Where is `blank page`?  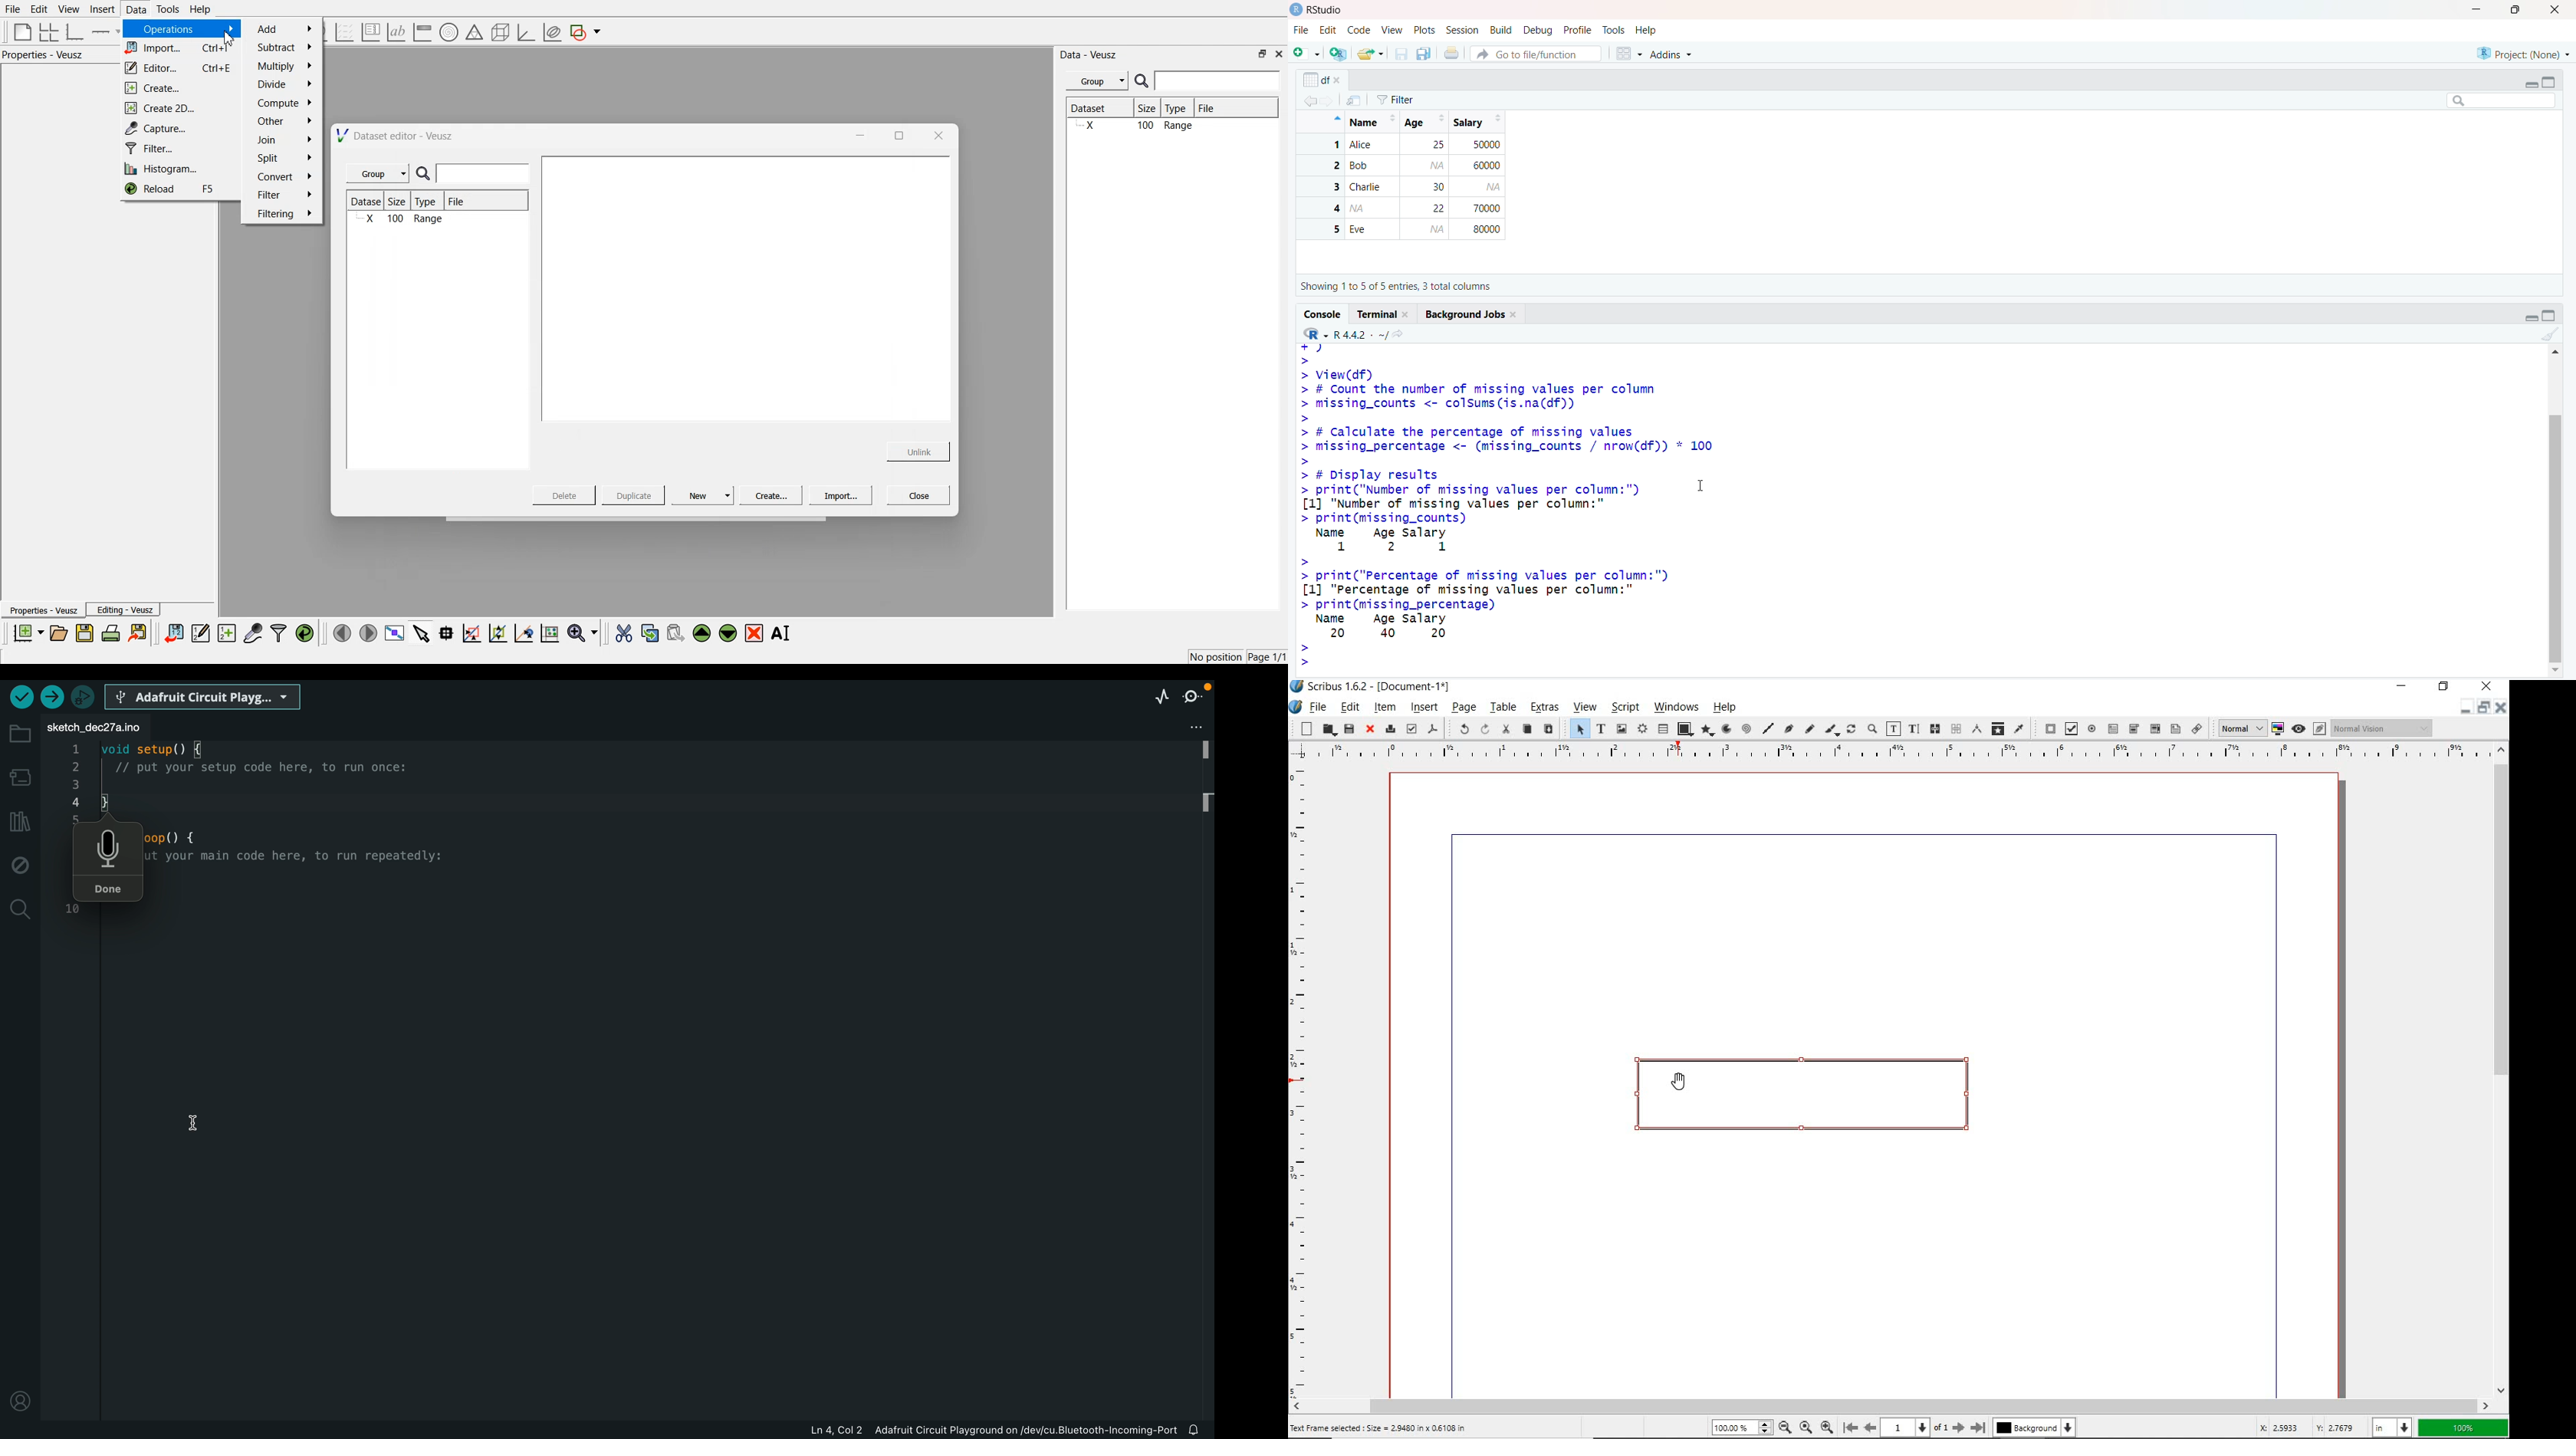 blank page is located at coordinates (19, 31).